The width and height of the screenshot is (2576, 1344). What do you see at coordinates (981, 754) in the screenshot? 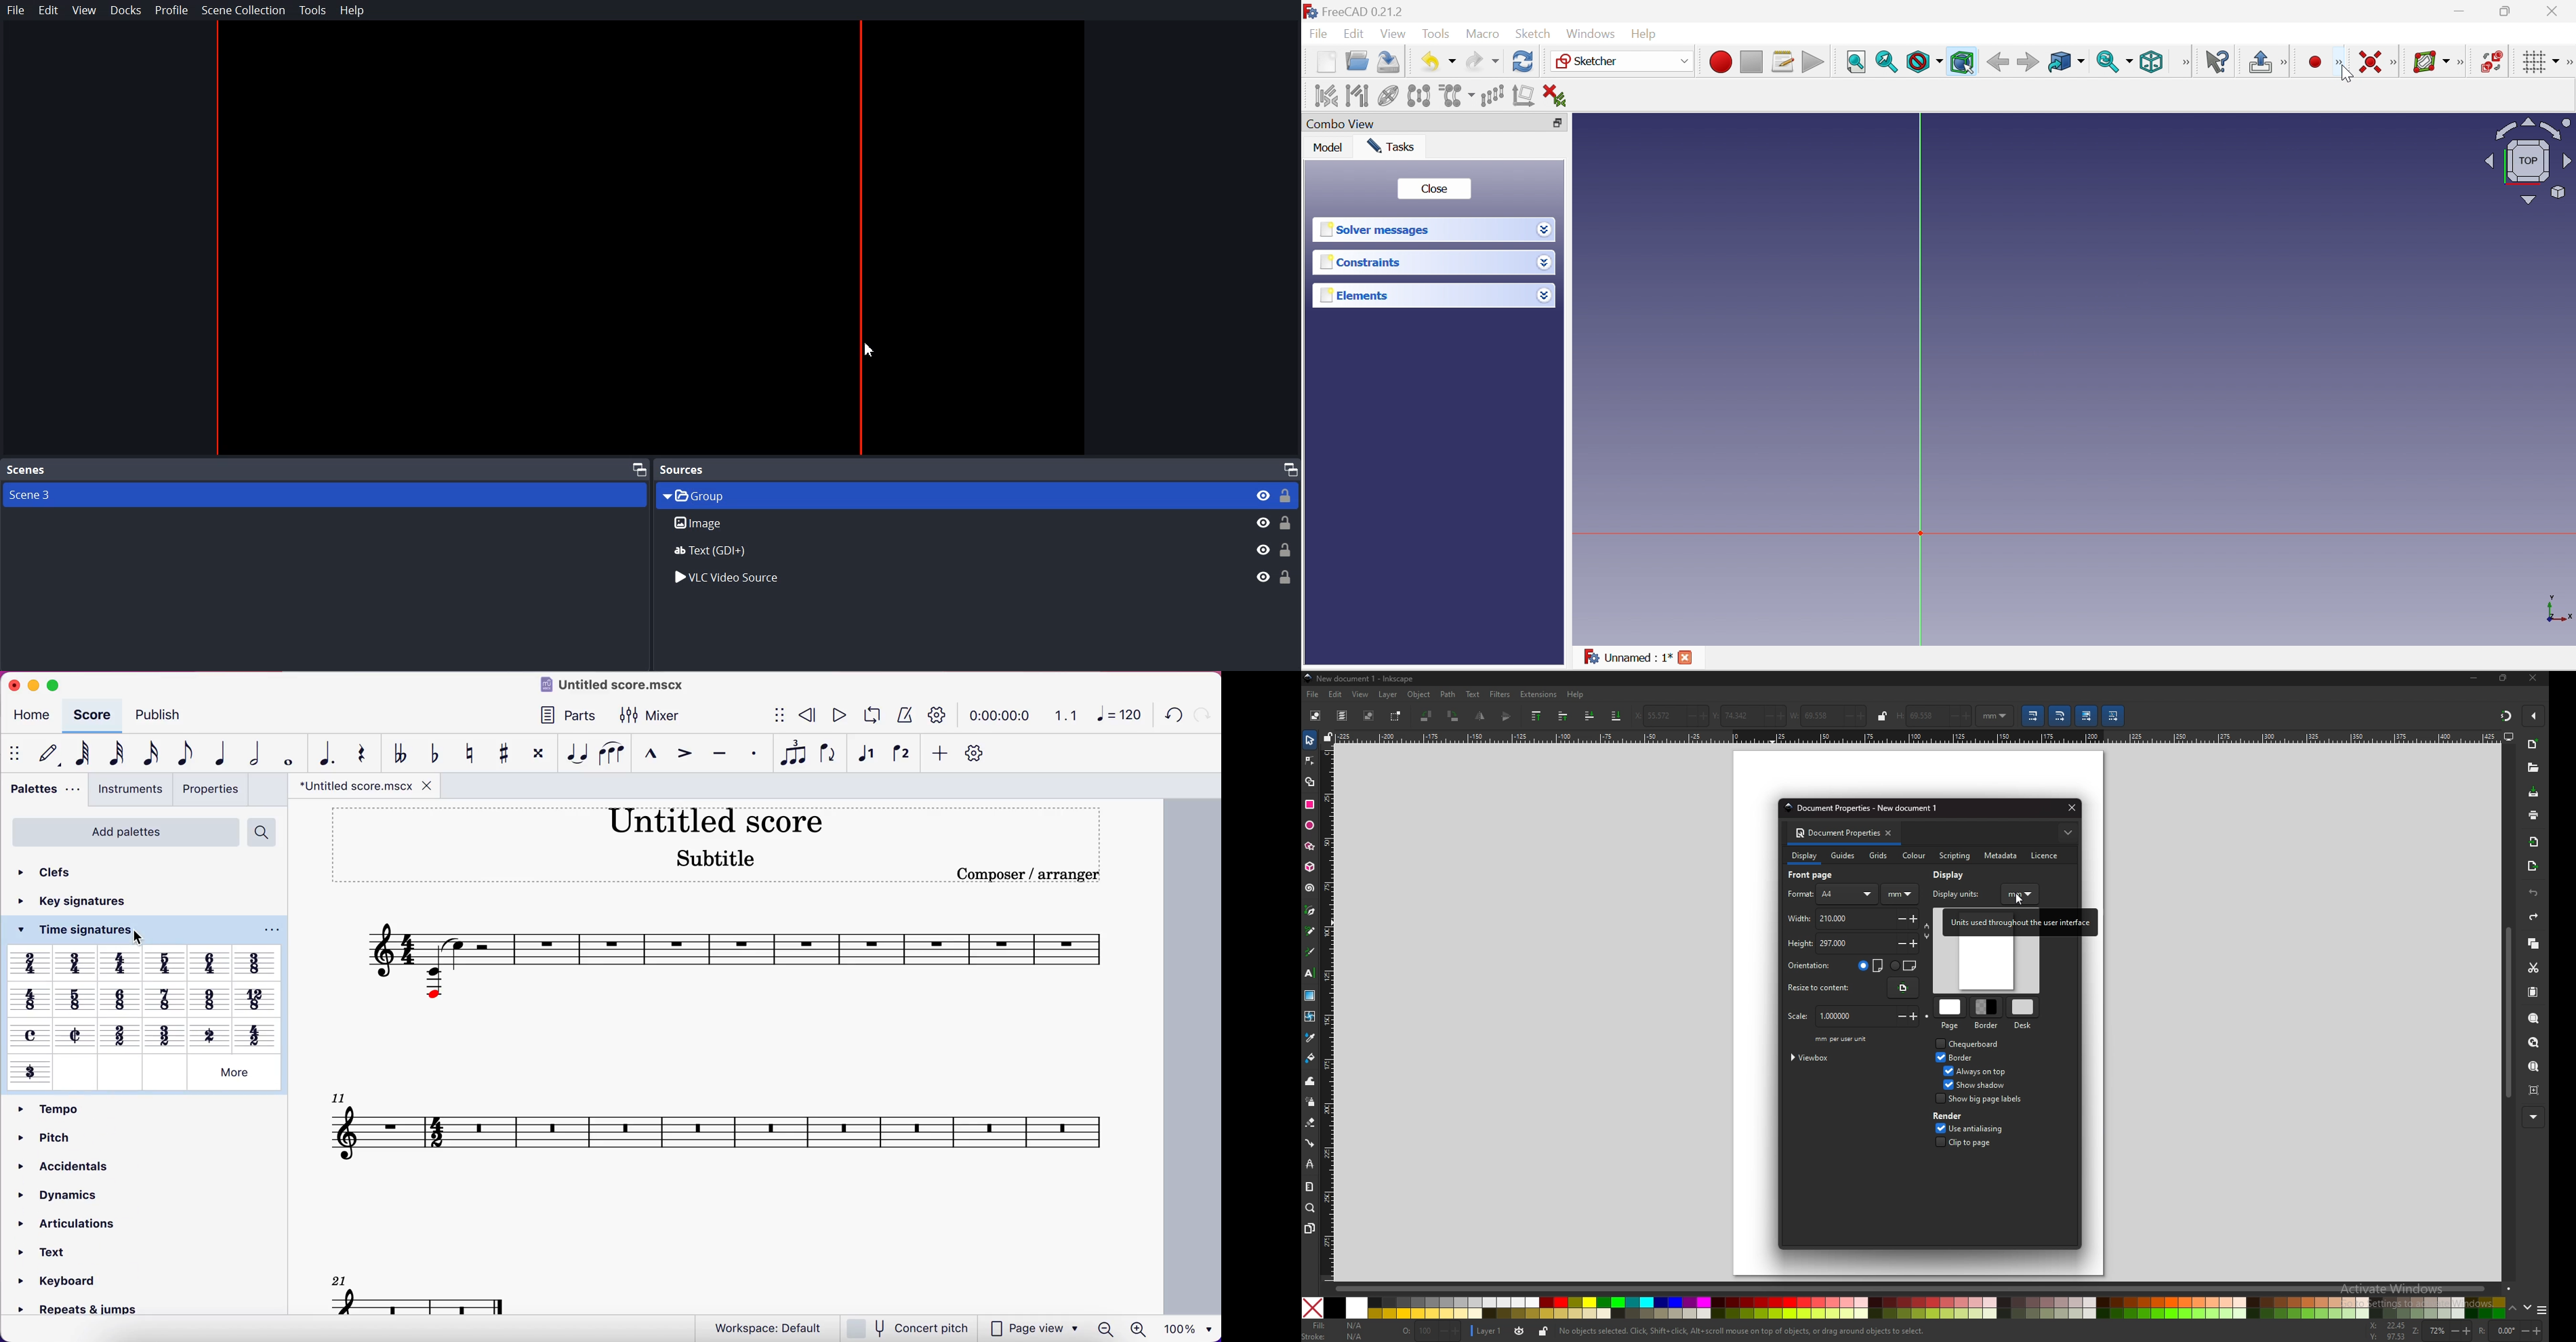
I see `customization tool` at bounding box center [981, 754].